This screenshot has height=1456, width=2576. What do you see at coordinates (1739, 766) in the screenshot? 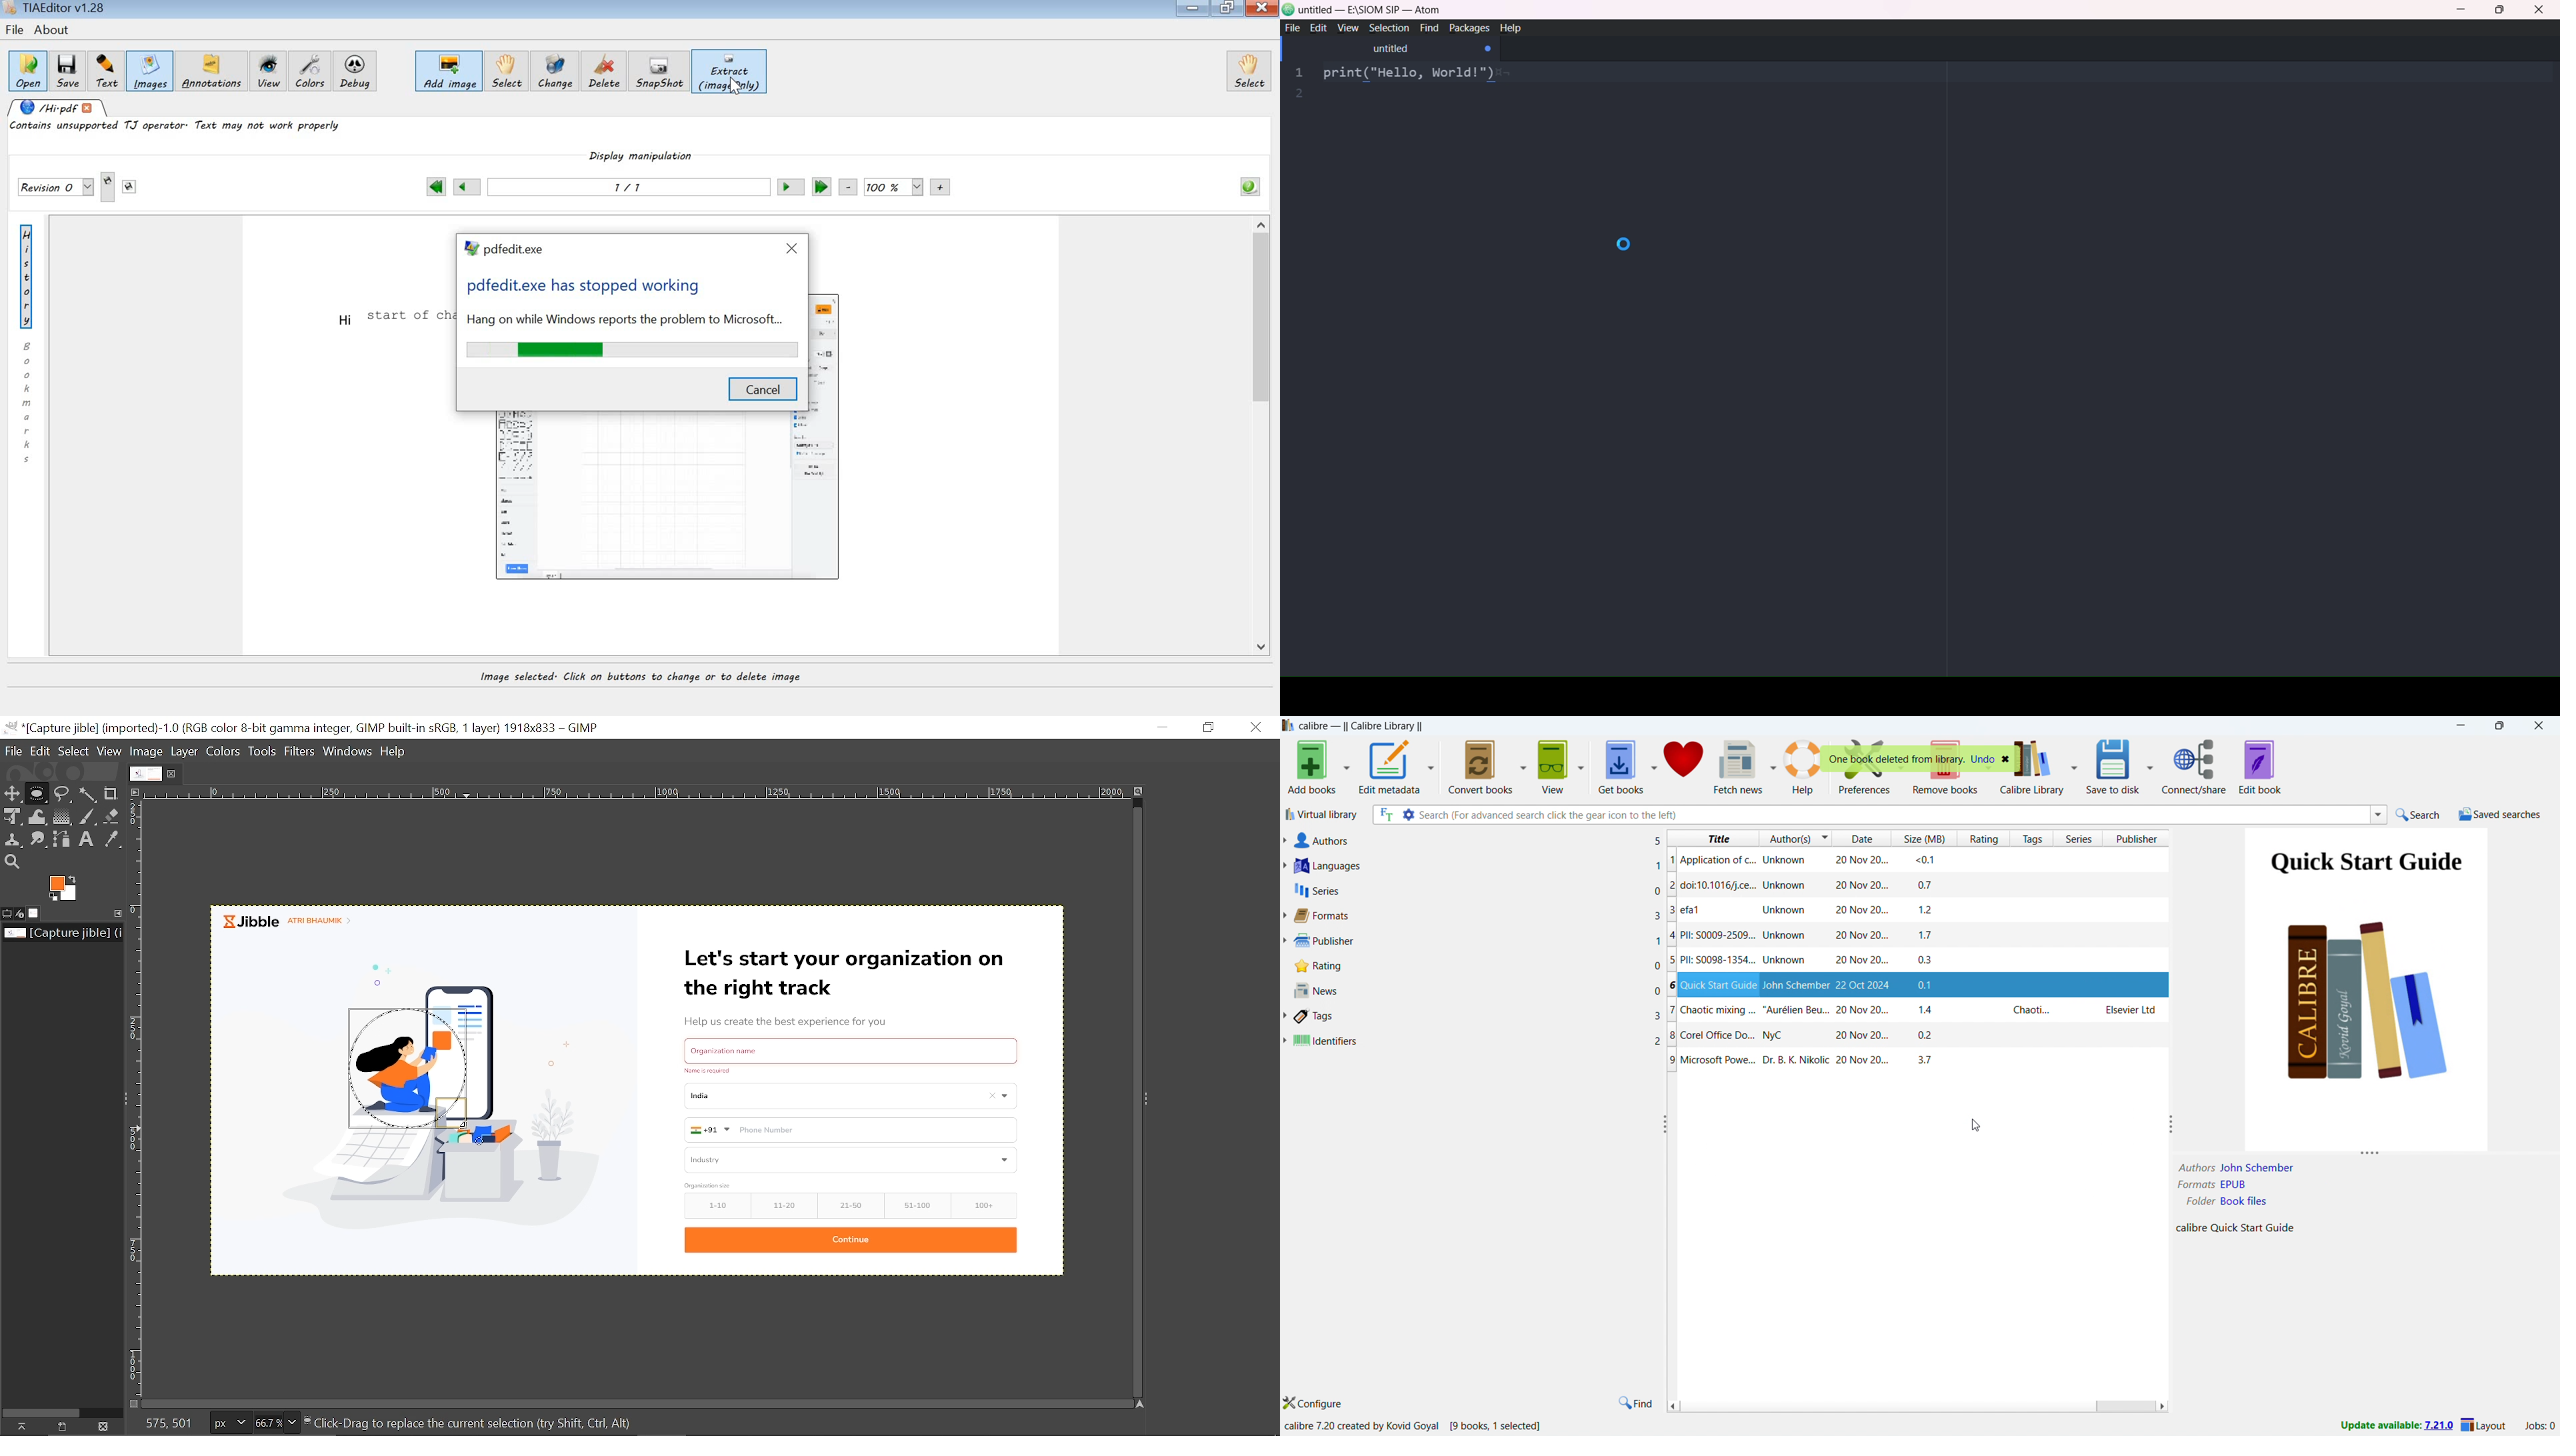
I see `fetch news` at bounding box center [1739, 766].